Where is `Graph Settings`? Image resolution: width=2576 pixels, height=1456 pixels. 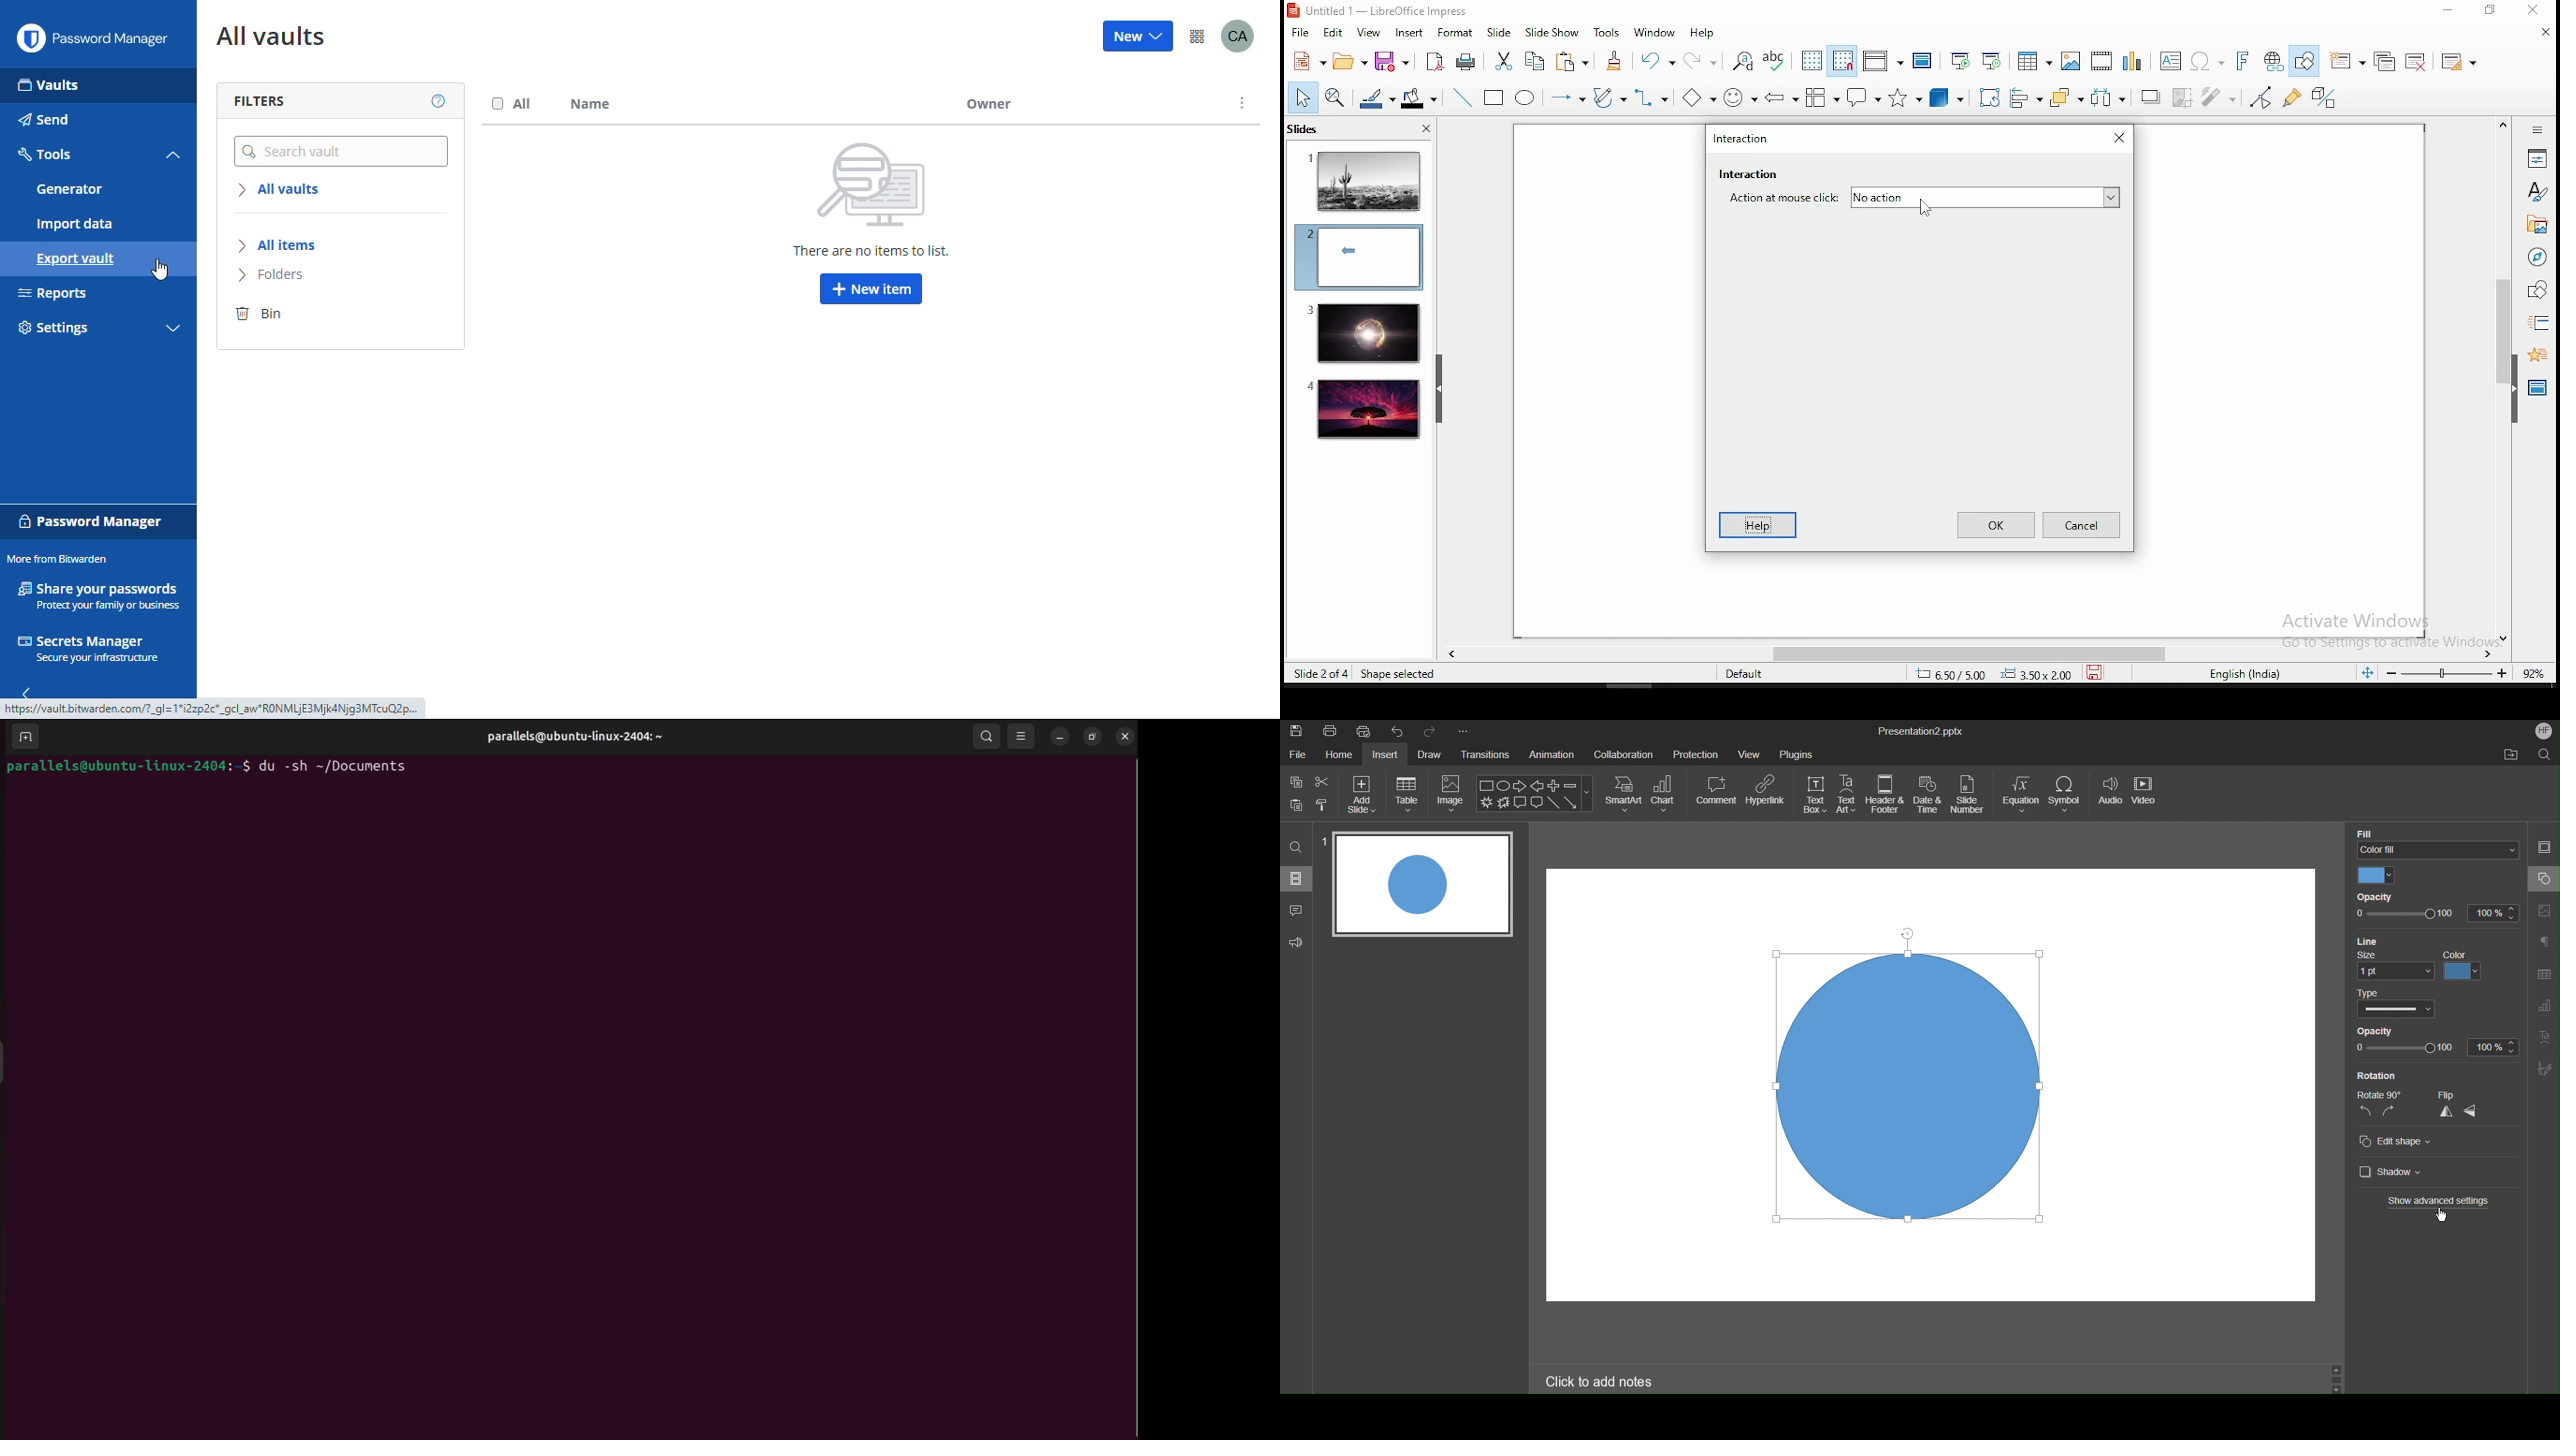
Graph Settings is located at coordinates (2541, 1008).